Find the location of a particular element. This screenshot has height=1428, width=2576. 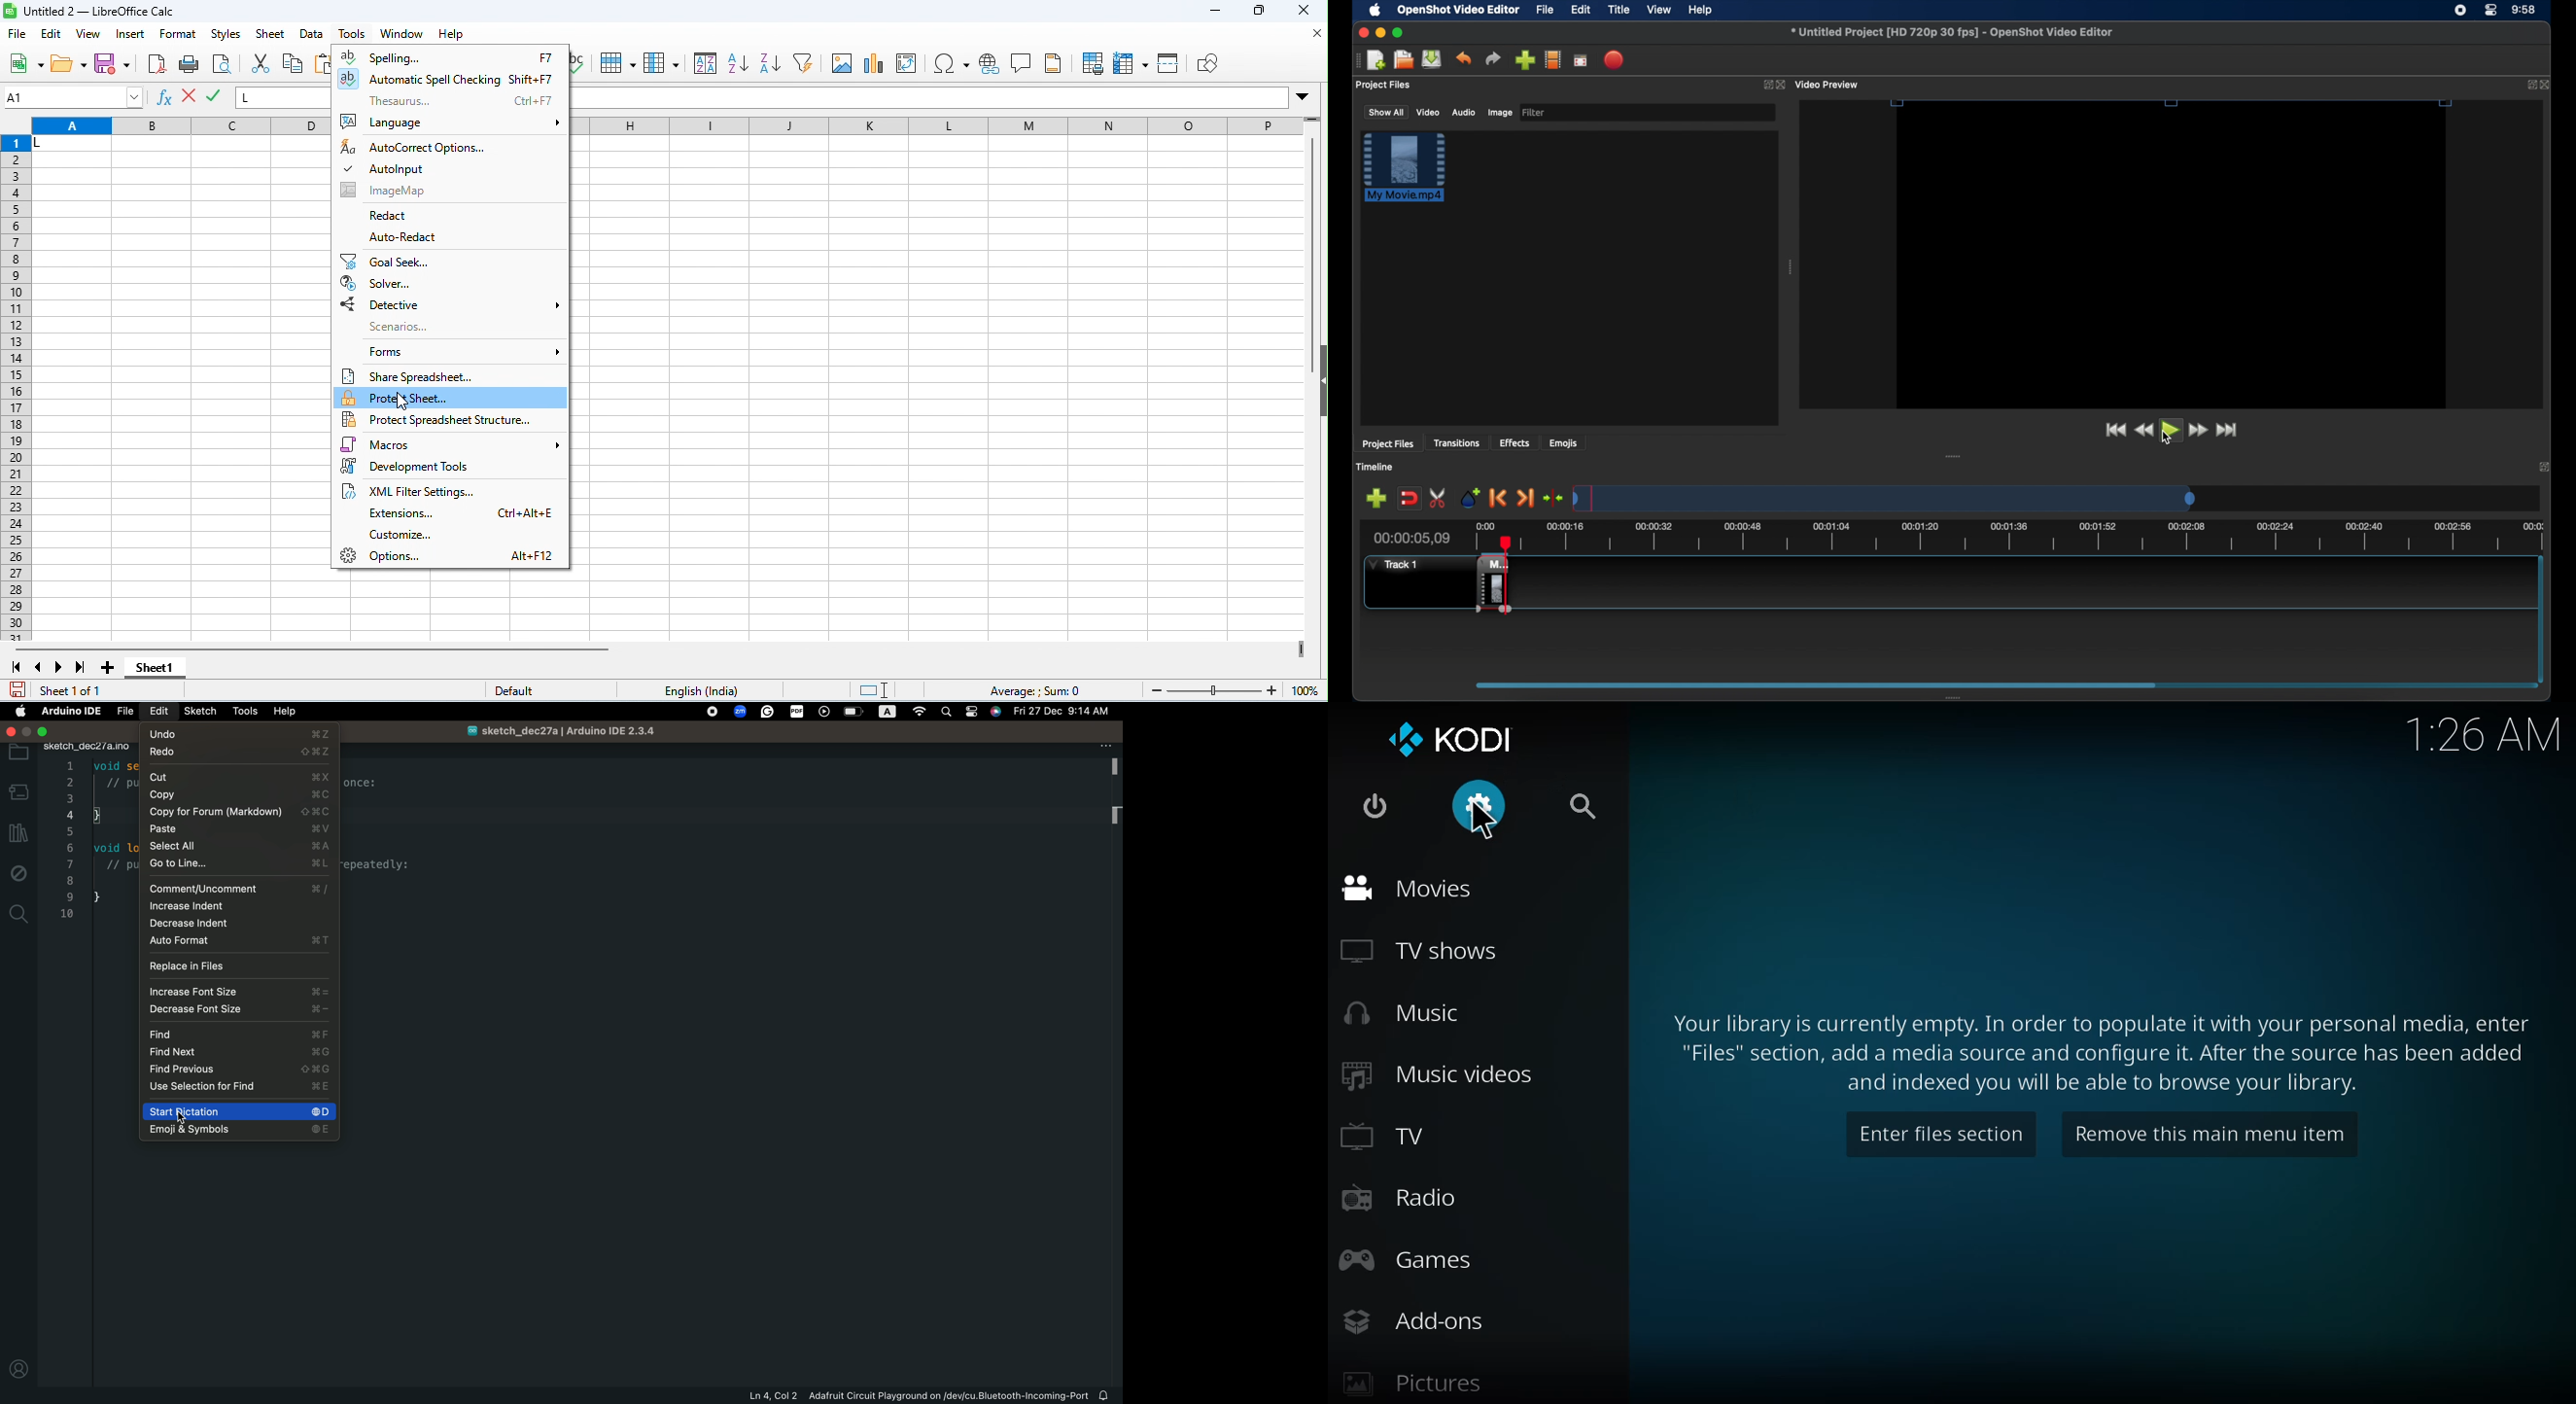

insert / add pivot table is located at coordinates (906, 63).